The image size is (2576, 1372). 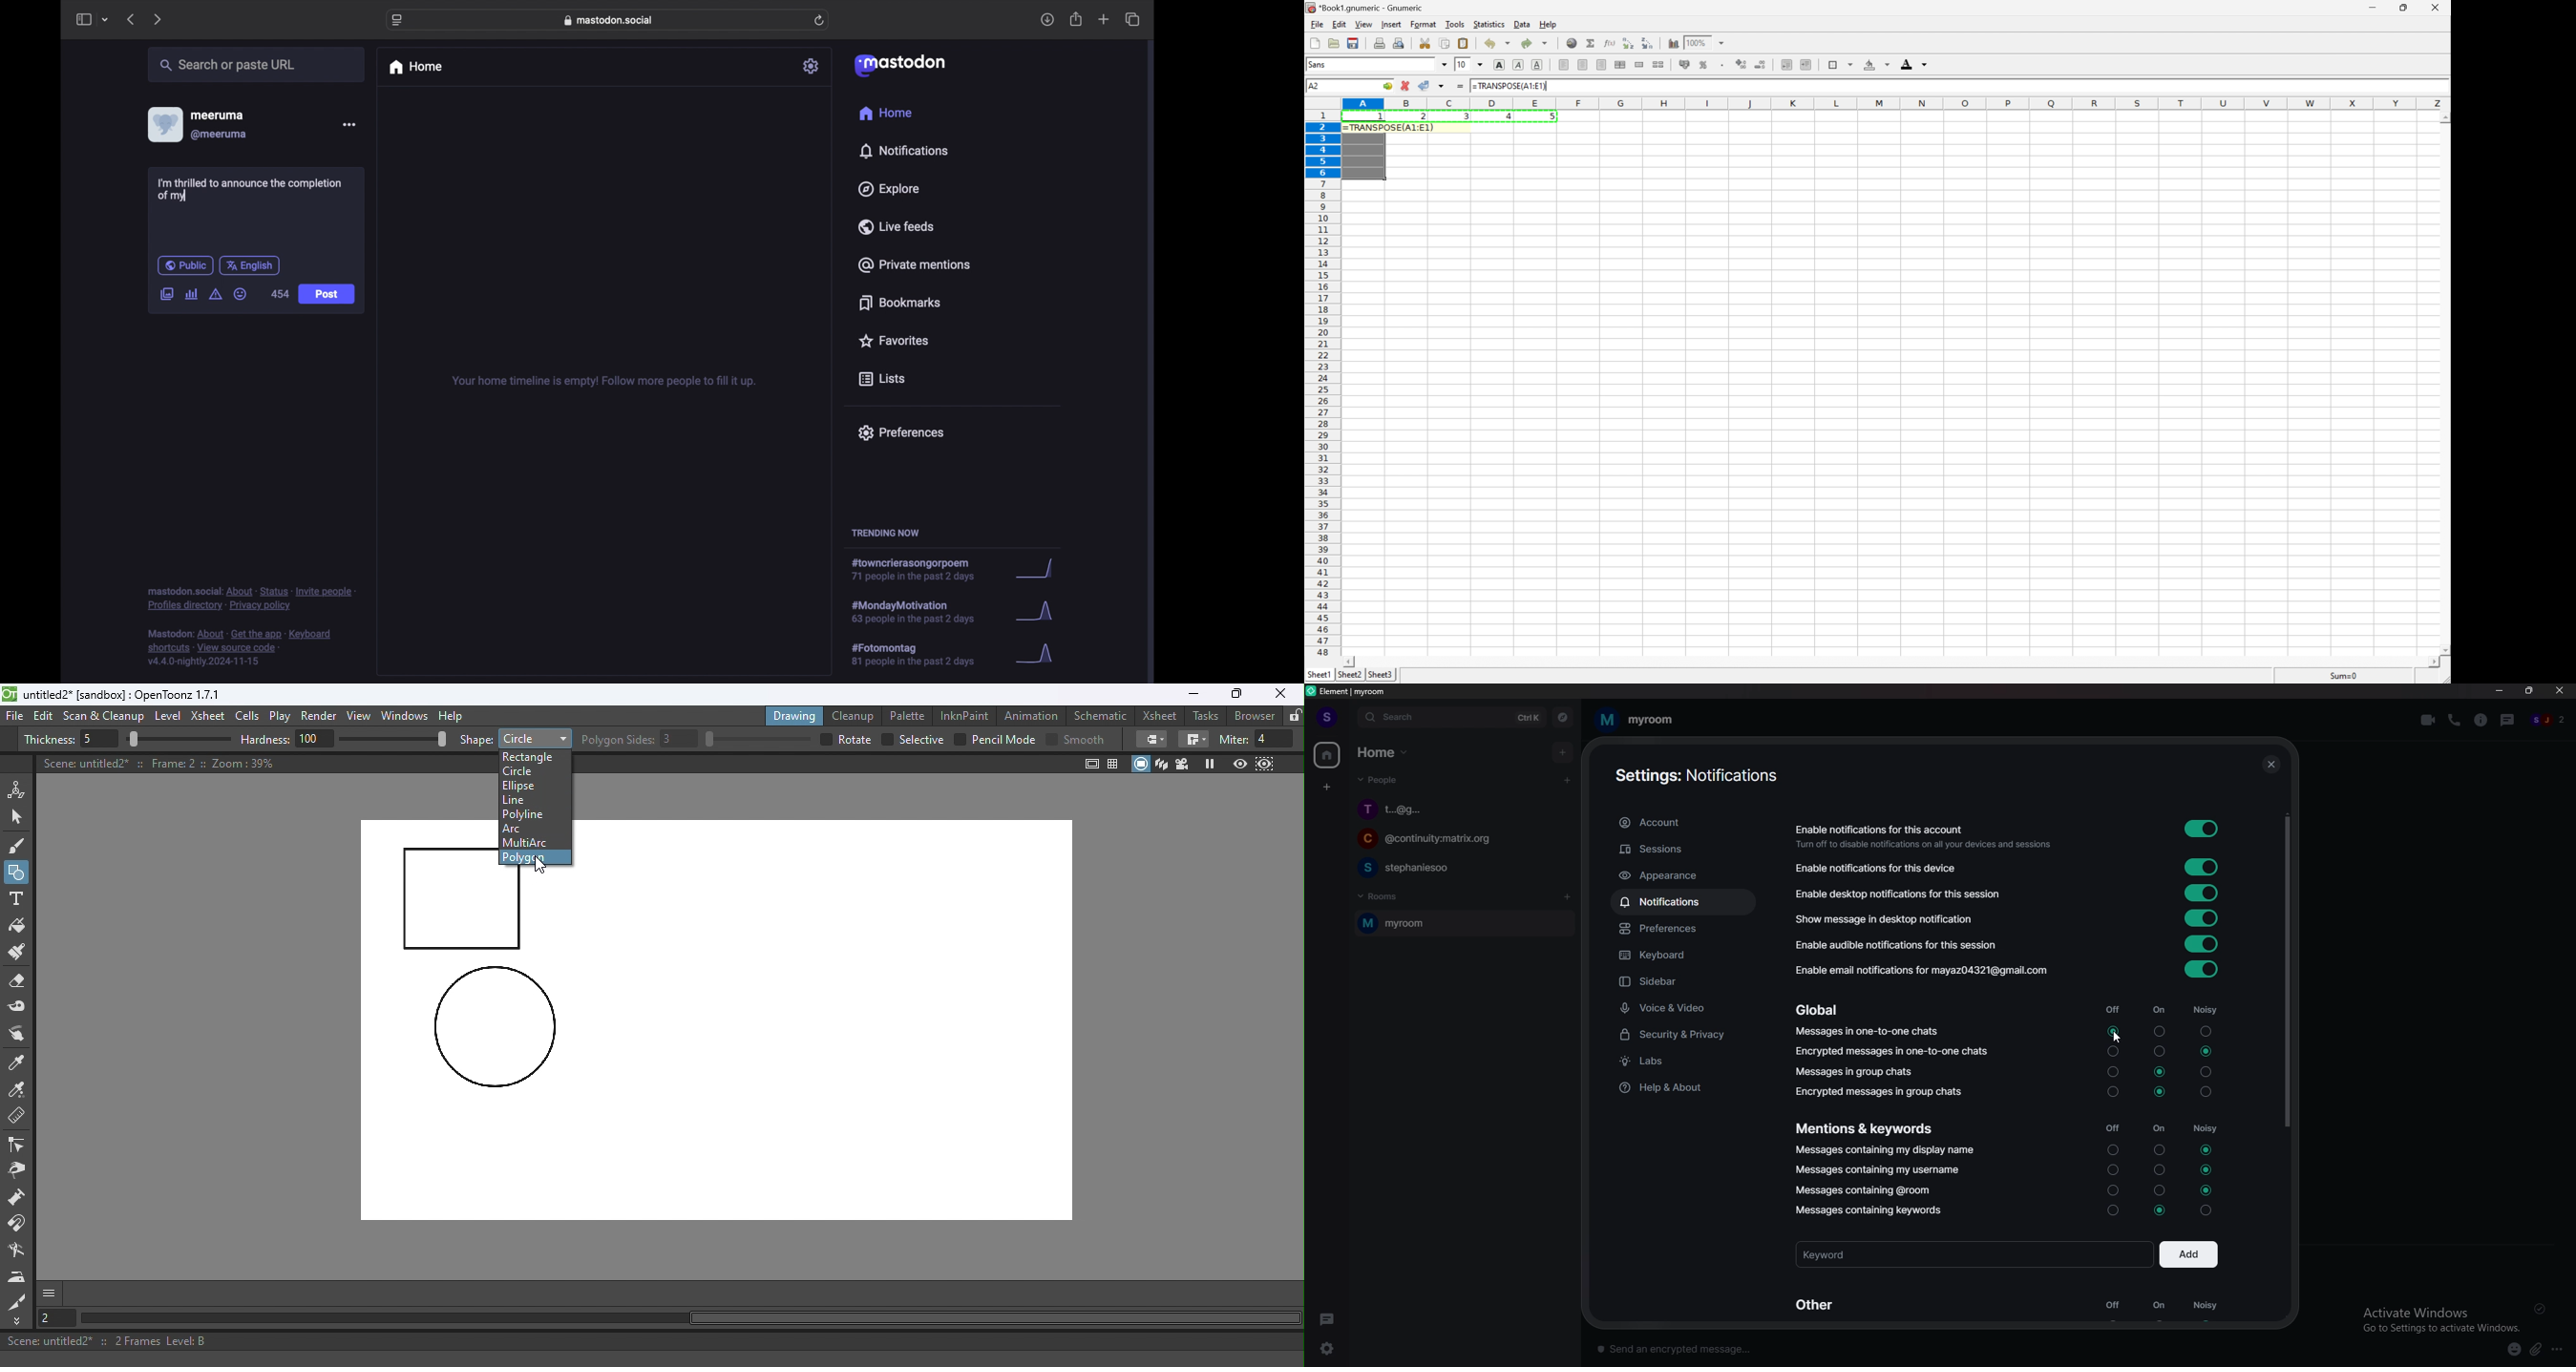 What do you see at coordinates (1885, 869) in the screenshot?
I see `enable notifications for this device` at bounding box center [1885, 869].